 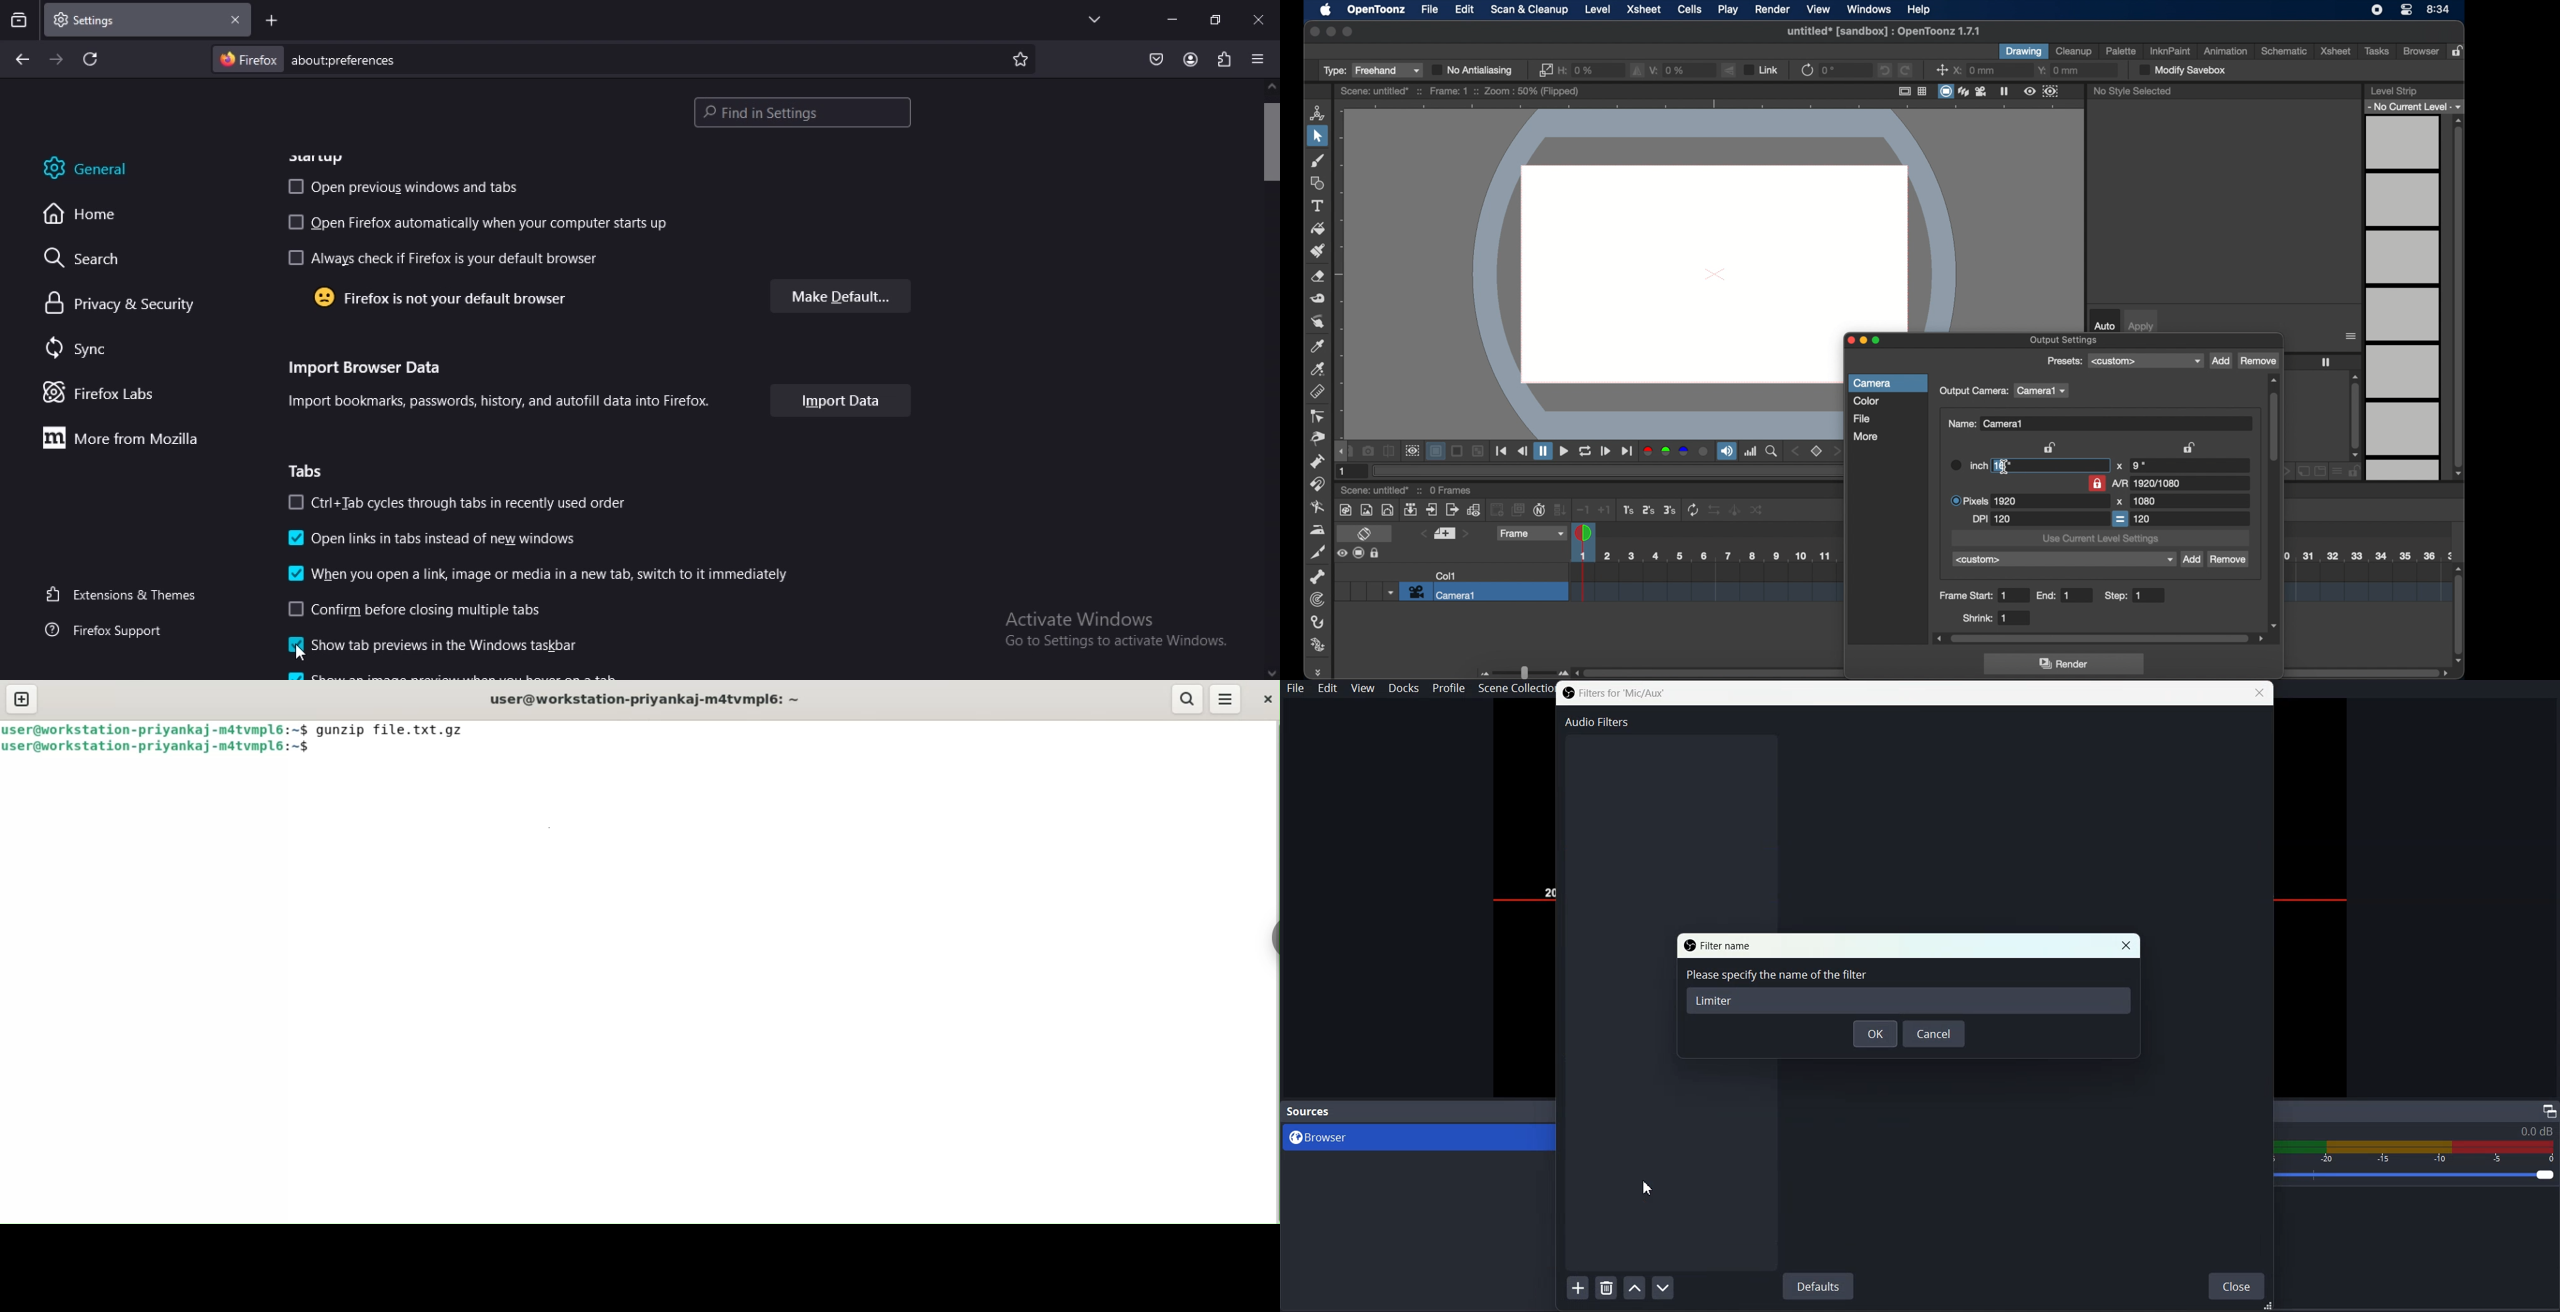 I want to click on Maximize, so click(x=2549, y=1111).